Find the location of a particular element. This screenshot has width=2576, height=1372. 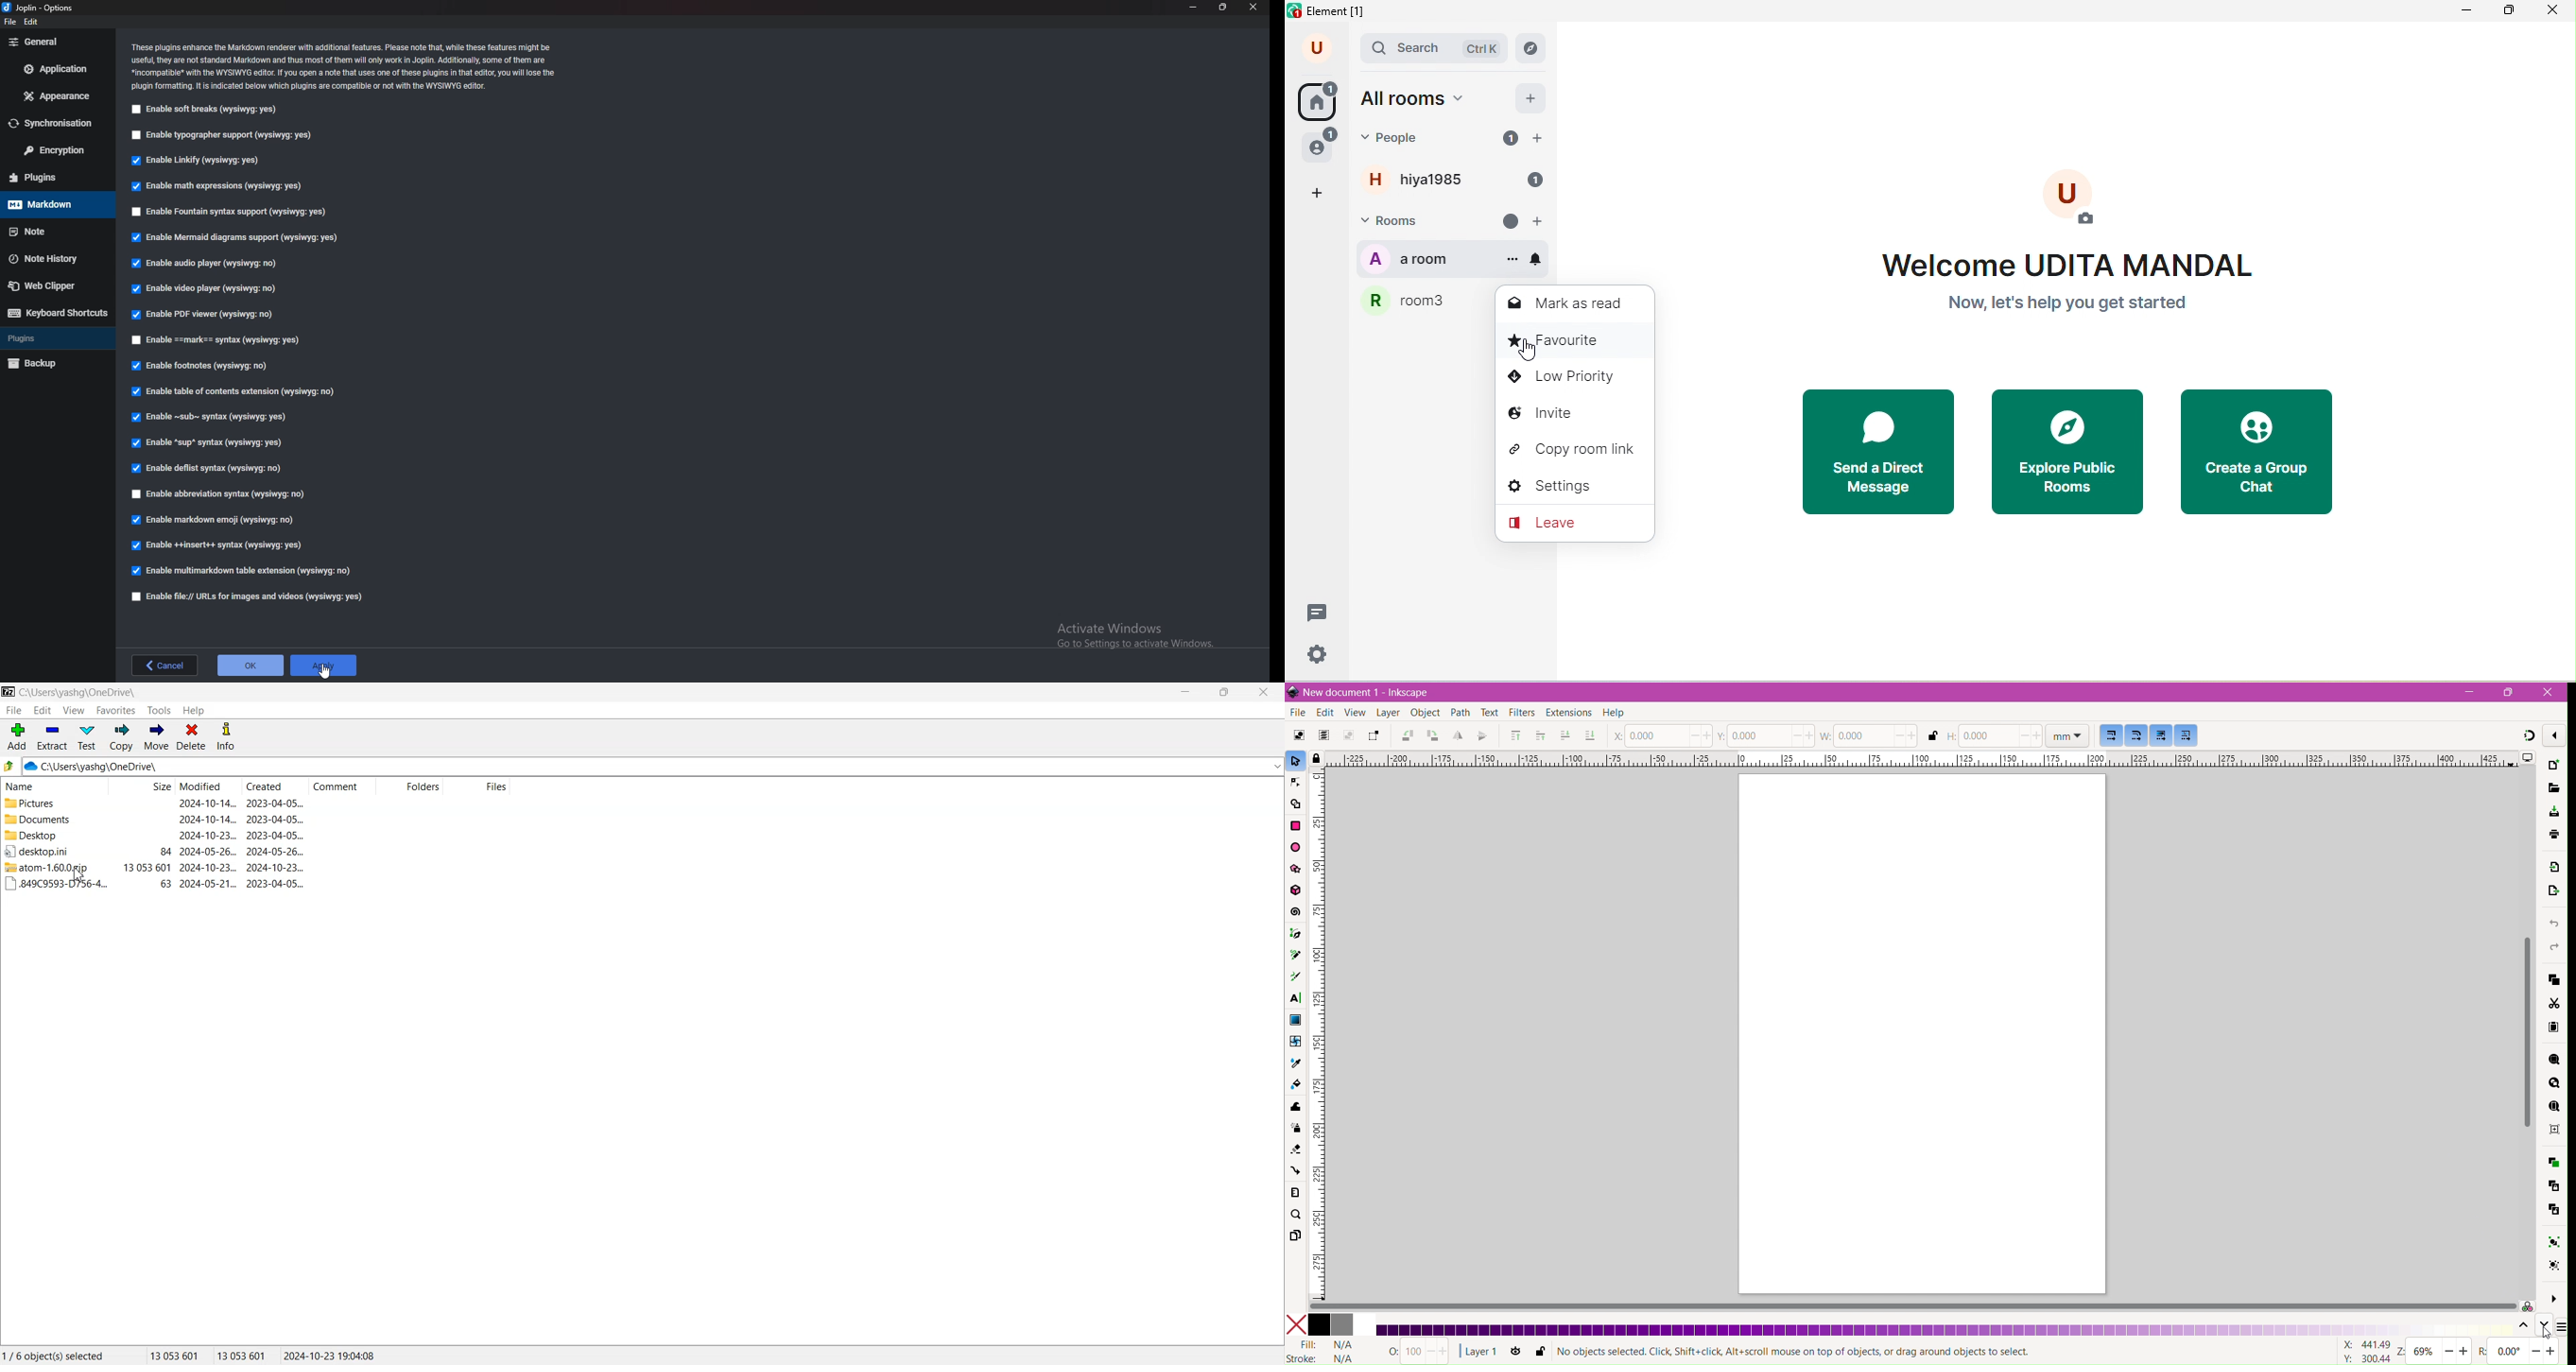

Spray Tool is located at coordinates (1296, 1128).